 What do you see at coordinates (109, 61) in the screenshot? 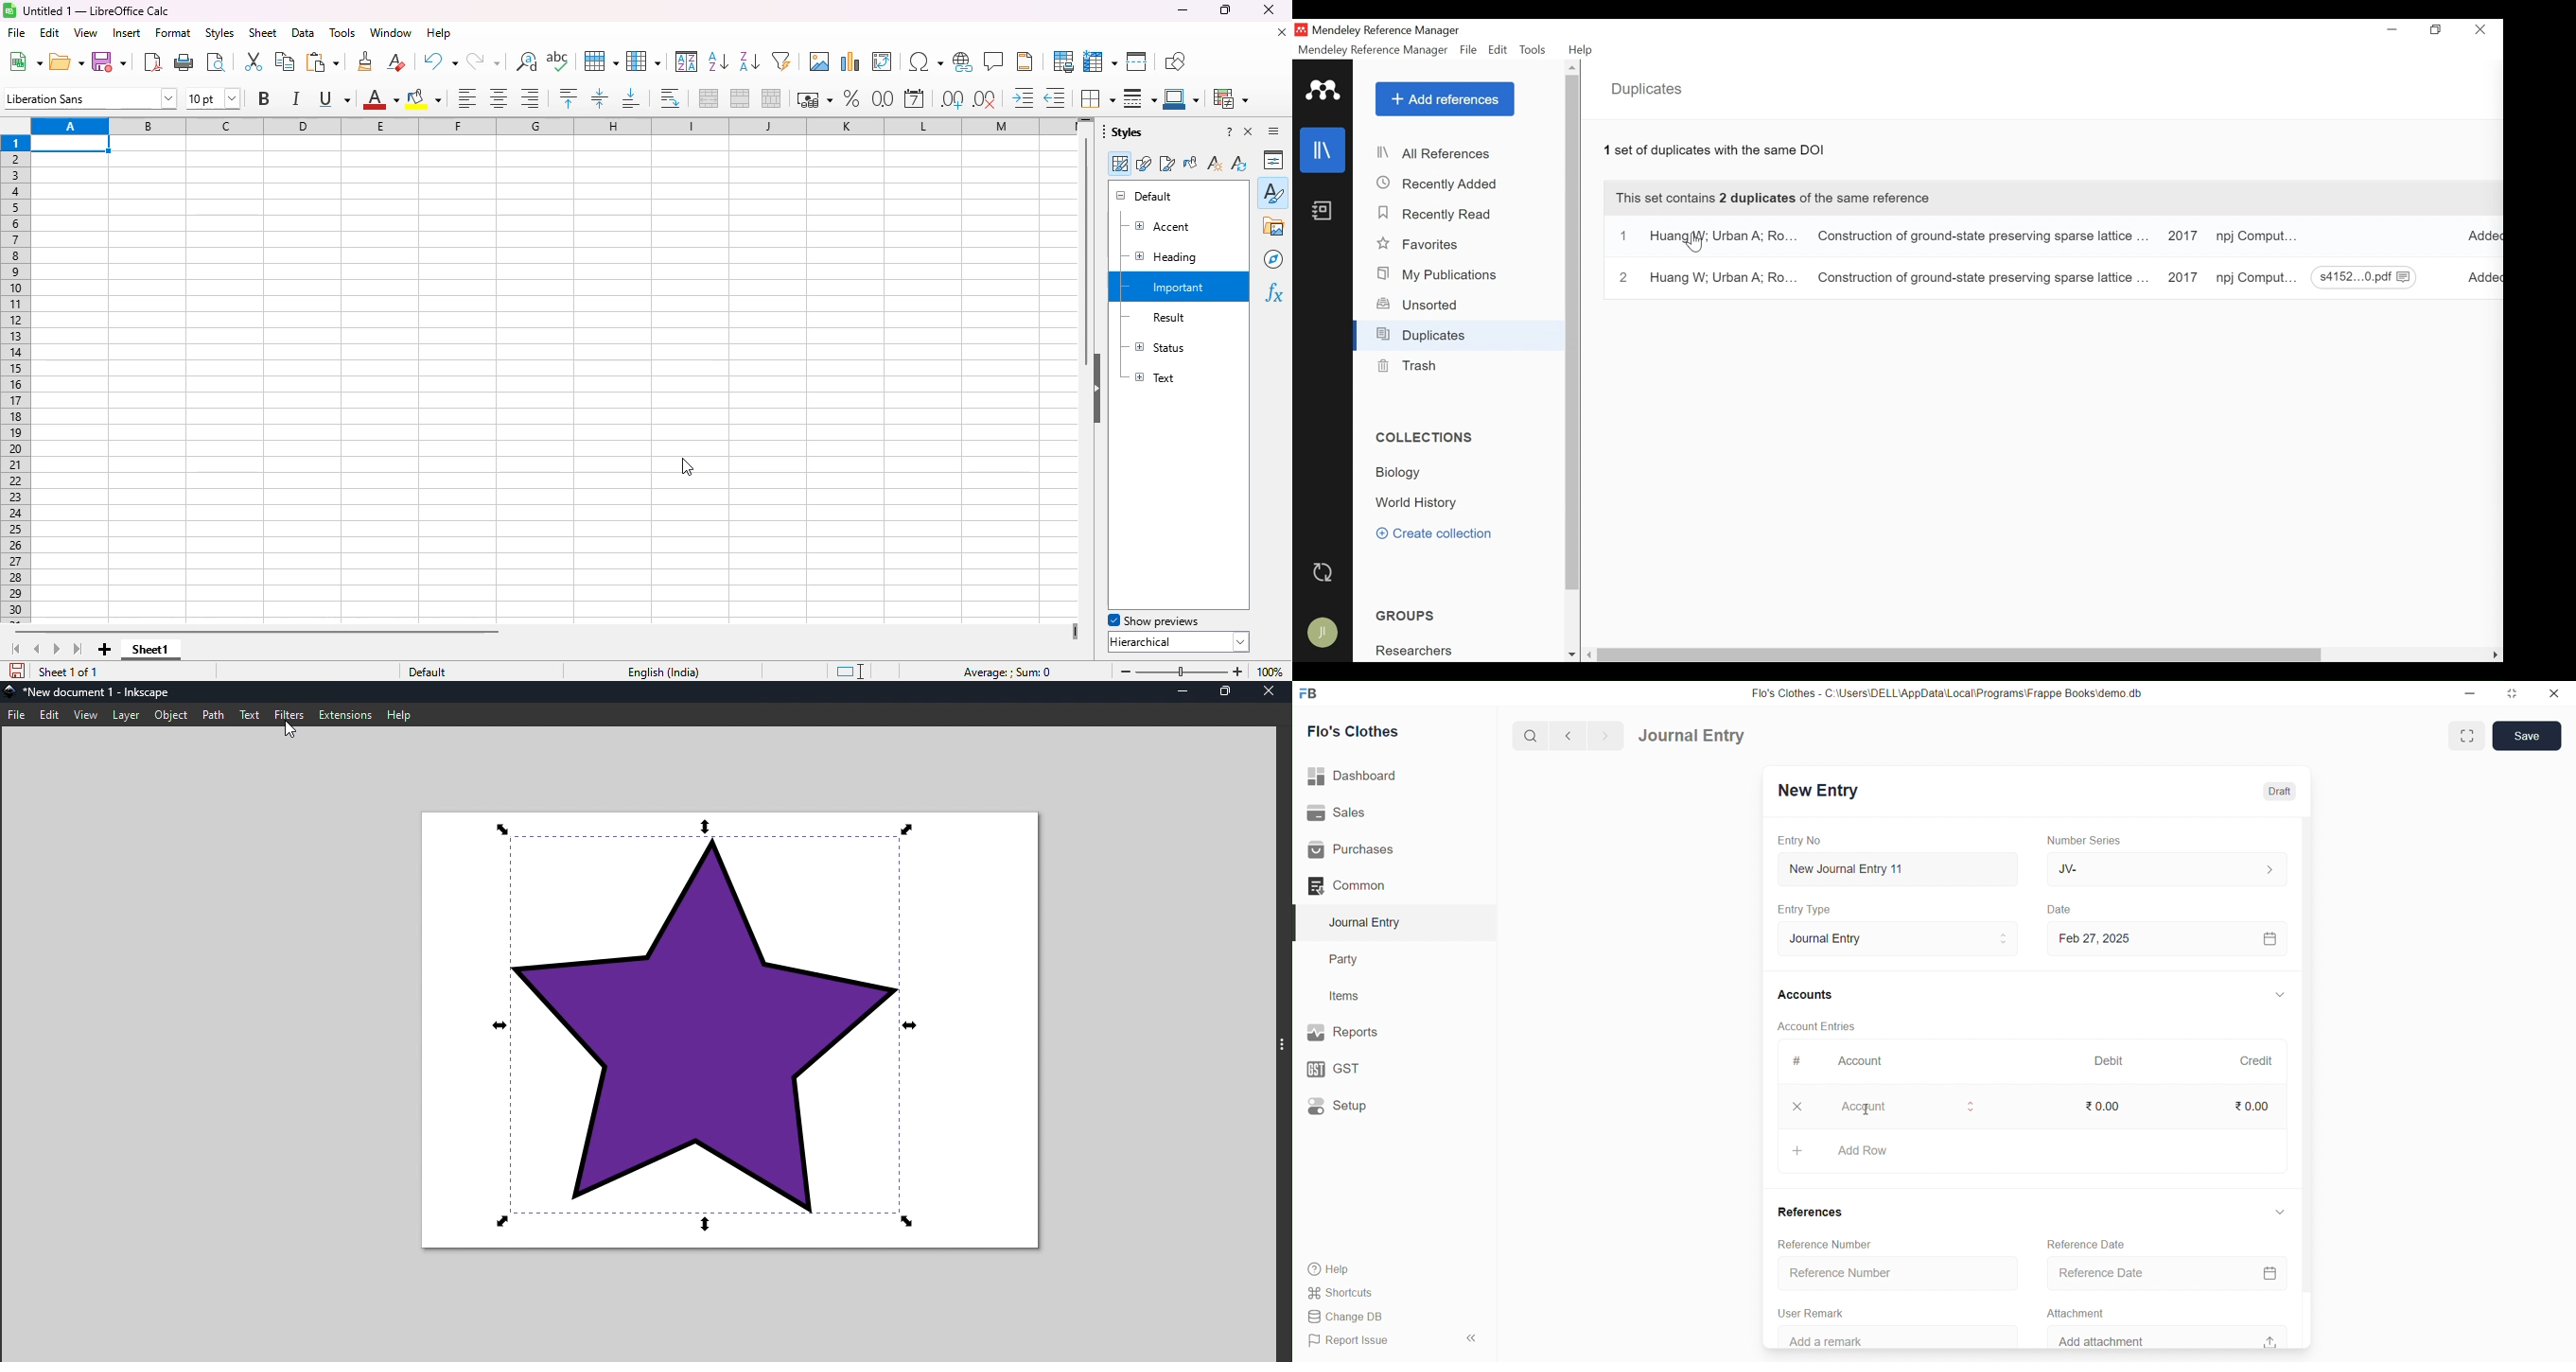
I see `save` at bounding box center [109, 61].